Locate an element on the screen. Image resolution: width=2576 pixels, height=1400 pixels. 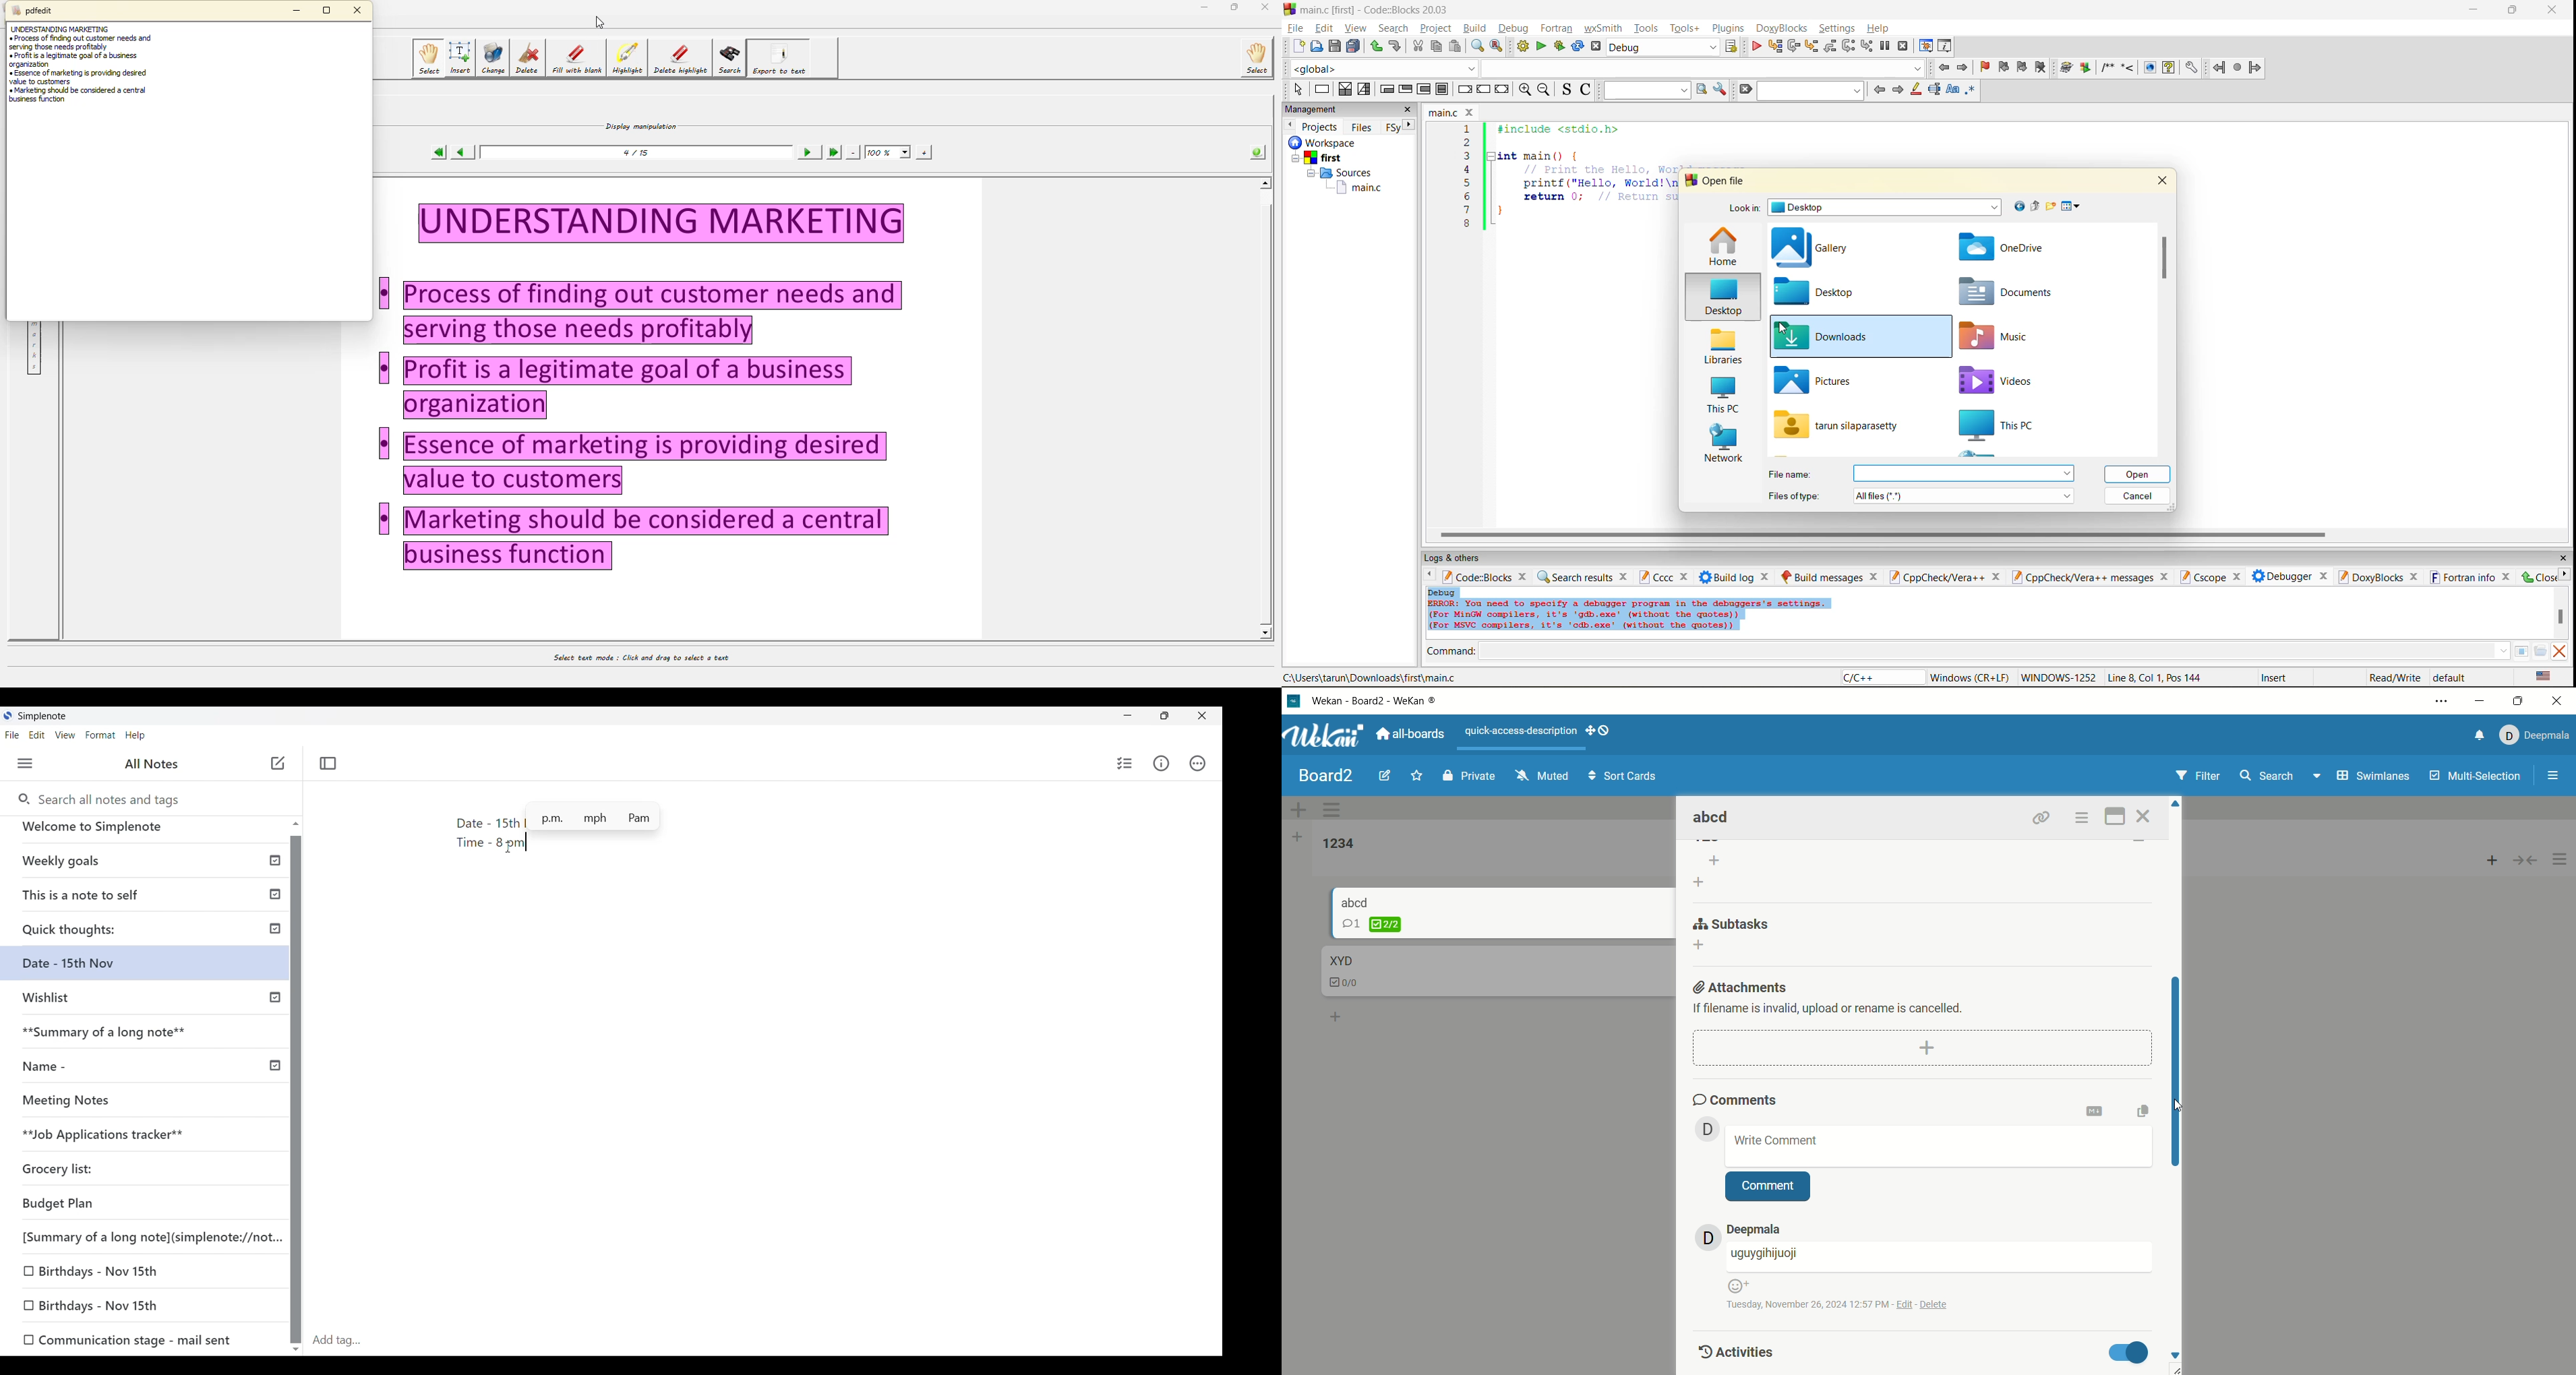
search results is located at coordinates (1574, 577).